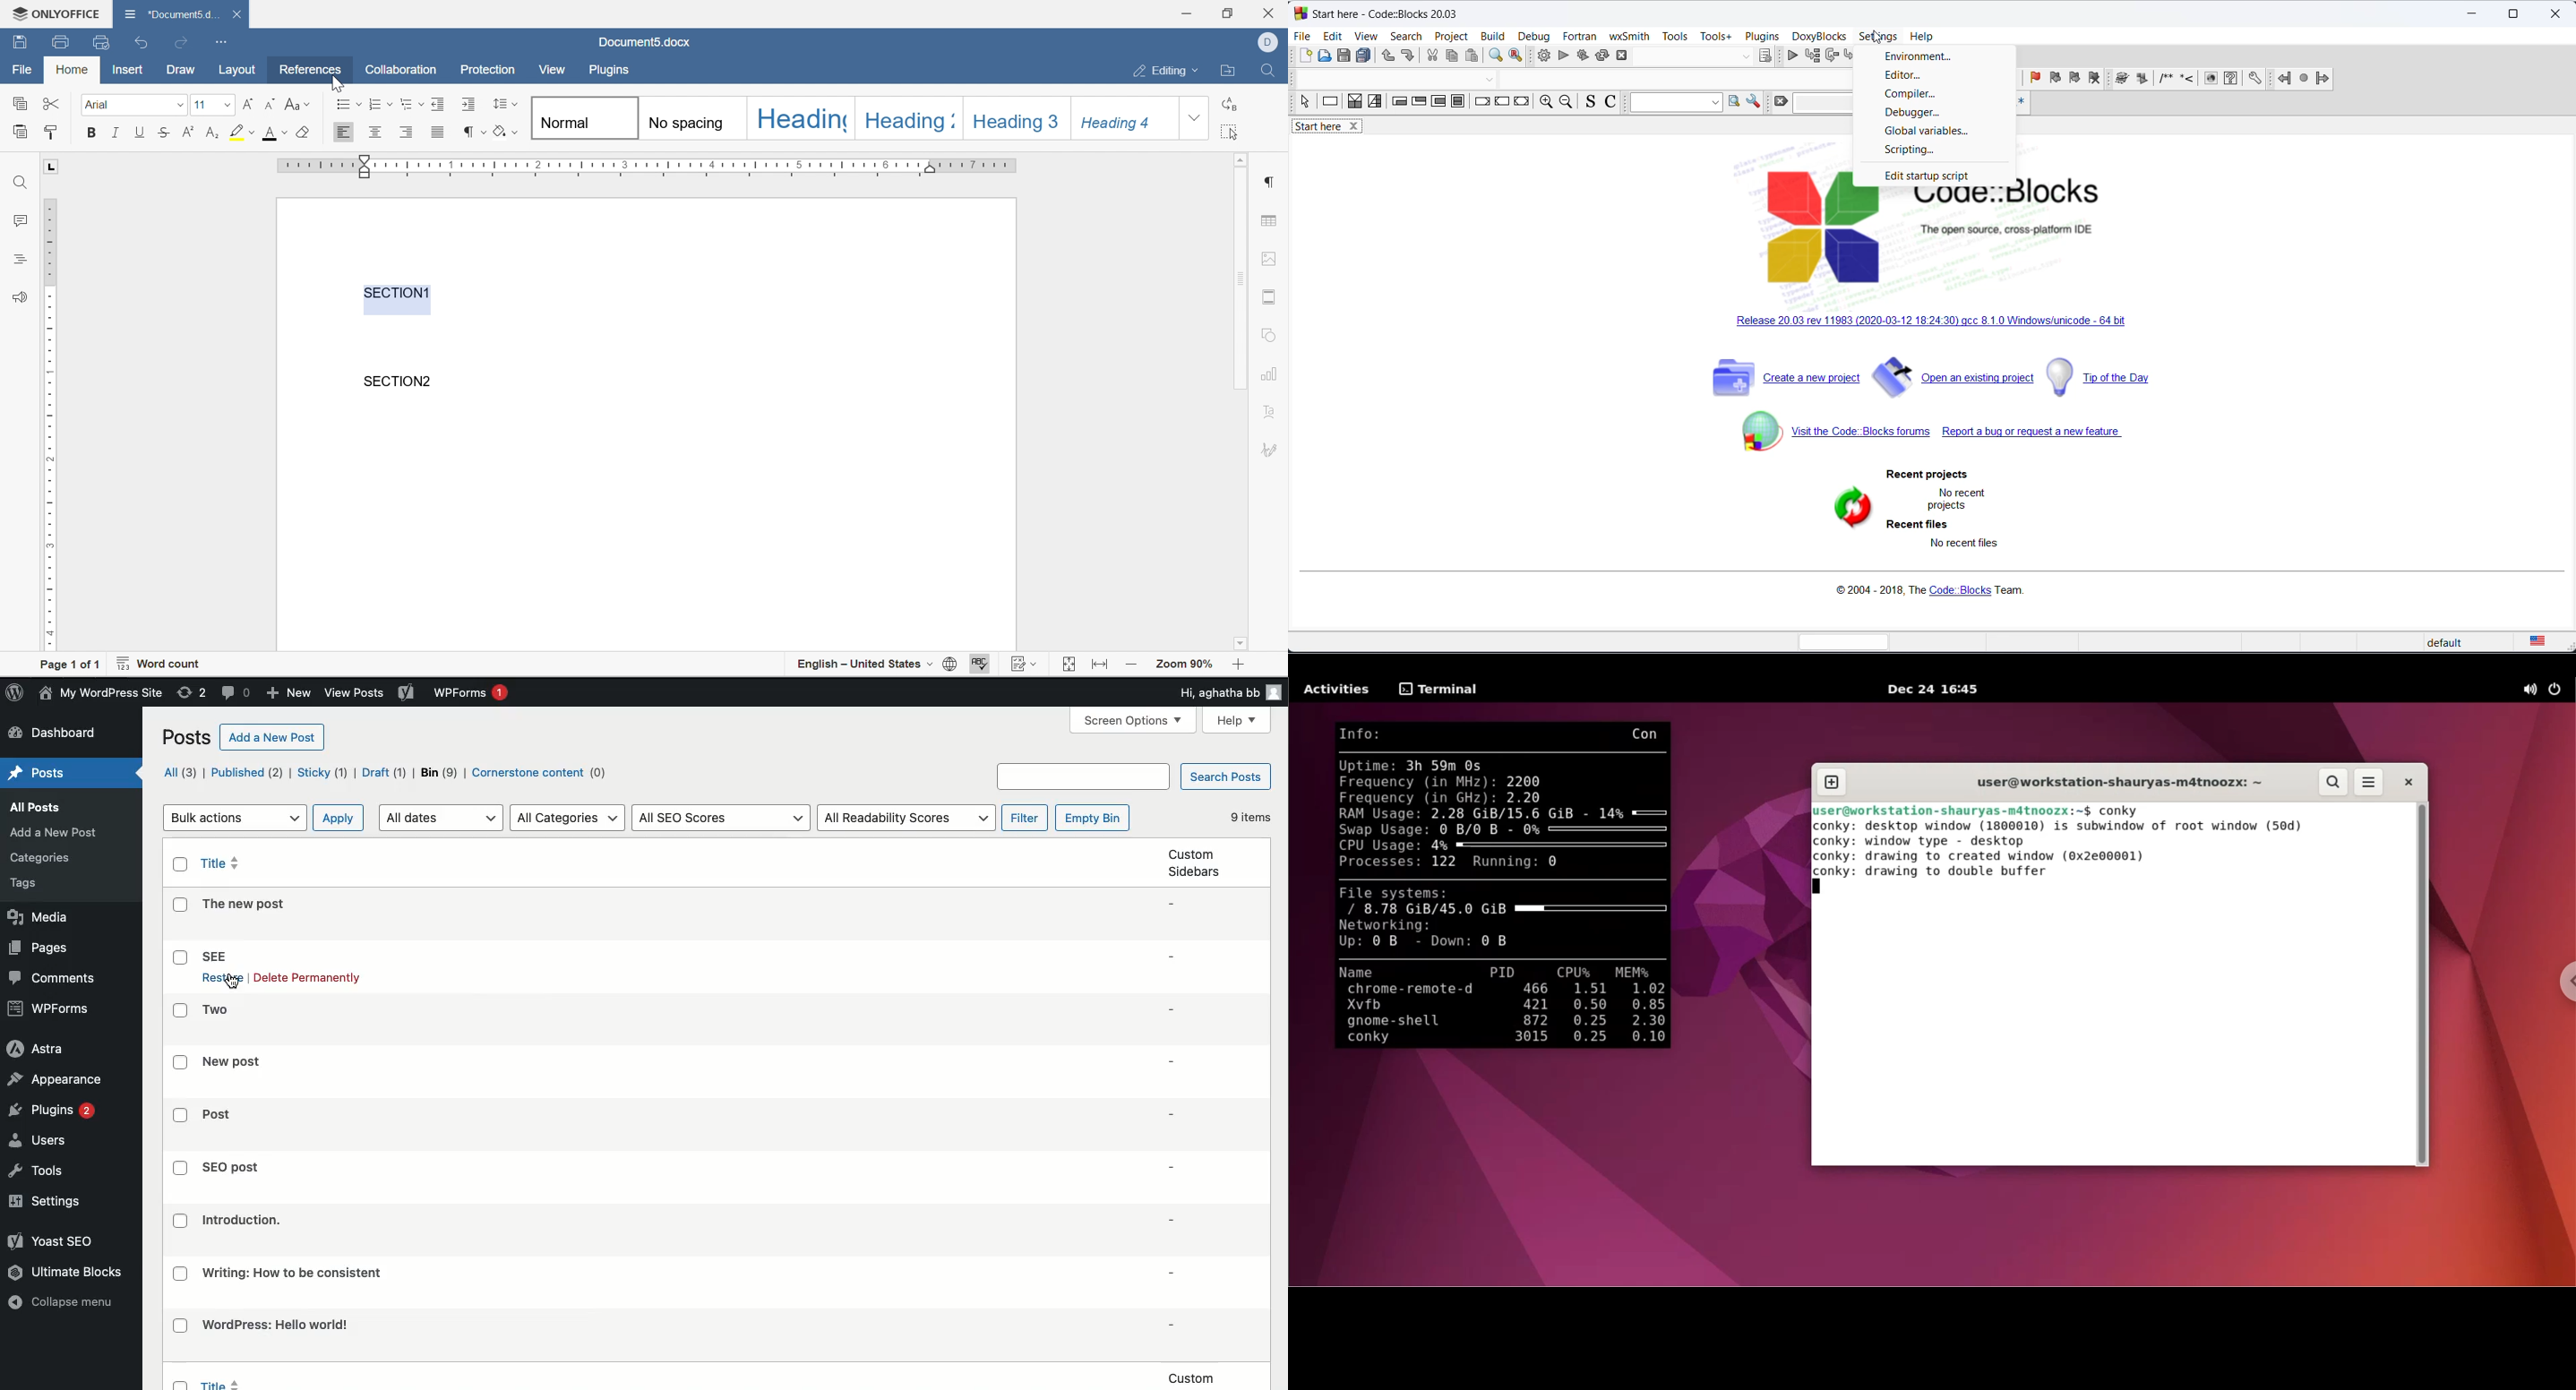 This screenshot has width=2576, height=1400. What do you see at coordinates (339, 817) in the screenshot?
I see `apply` at bounding box center [339, 817].